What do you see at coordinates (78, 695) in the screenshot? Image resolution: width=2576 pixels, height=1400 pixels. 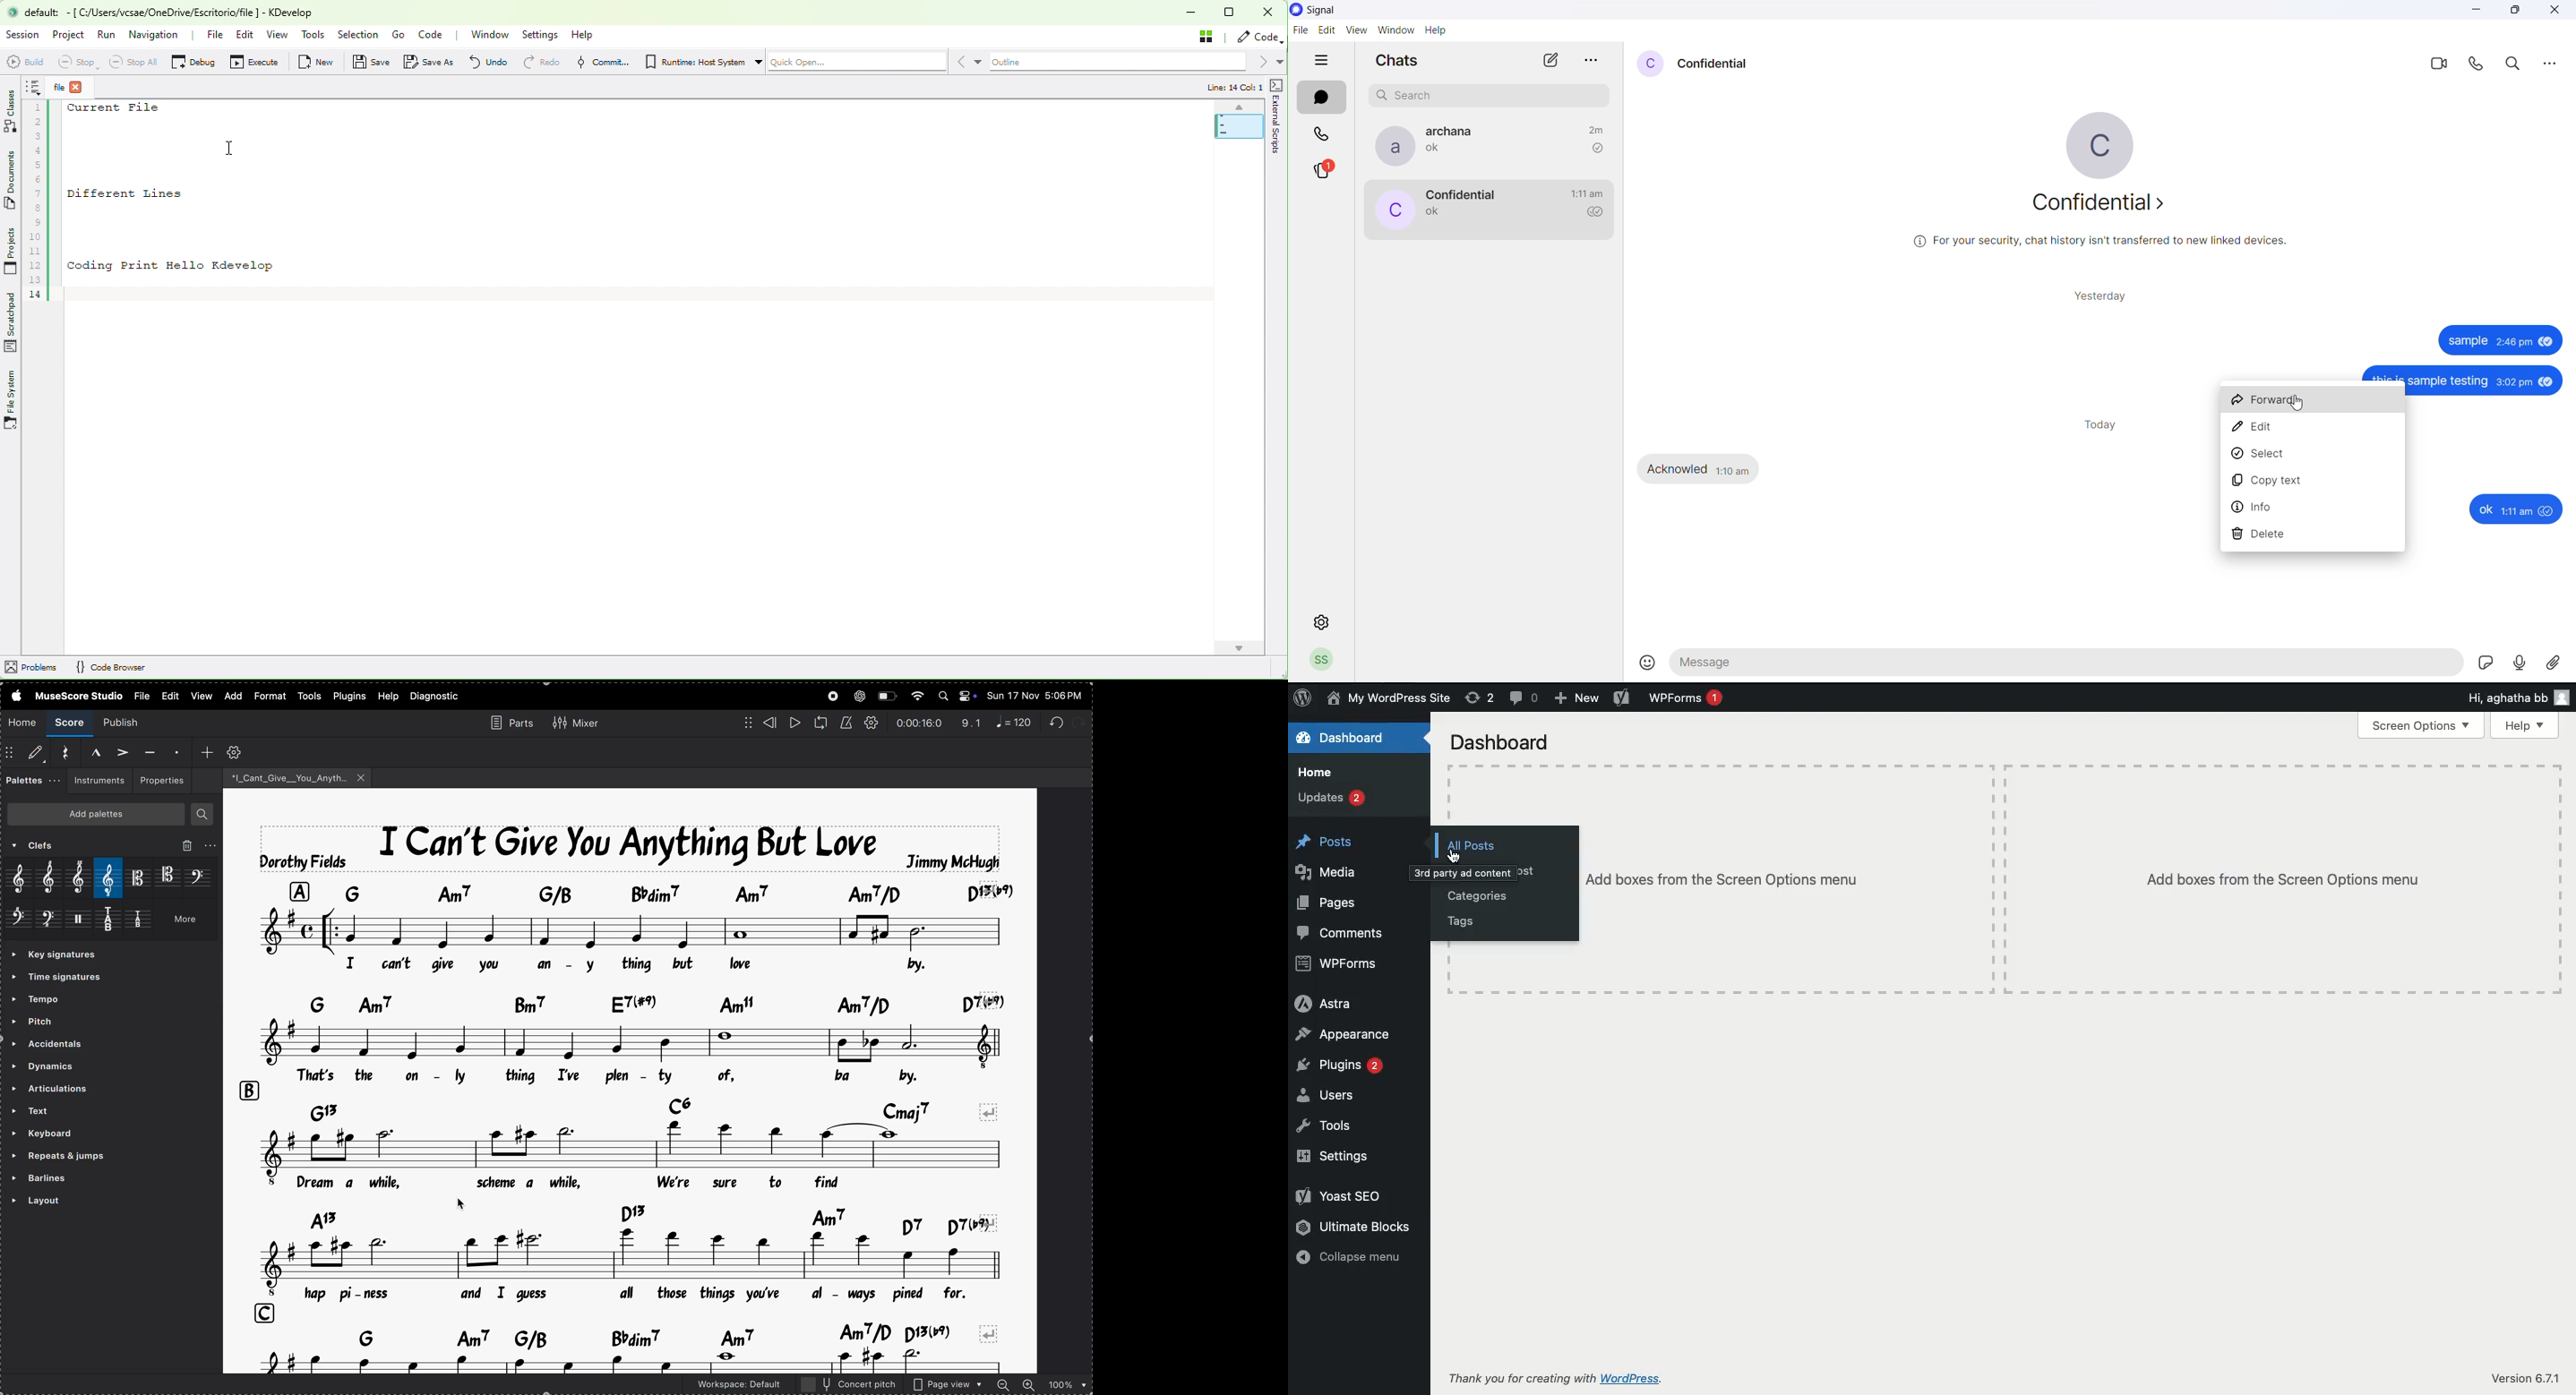 I see `musesscore studio` at bounding box center [78, 695].